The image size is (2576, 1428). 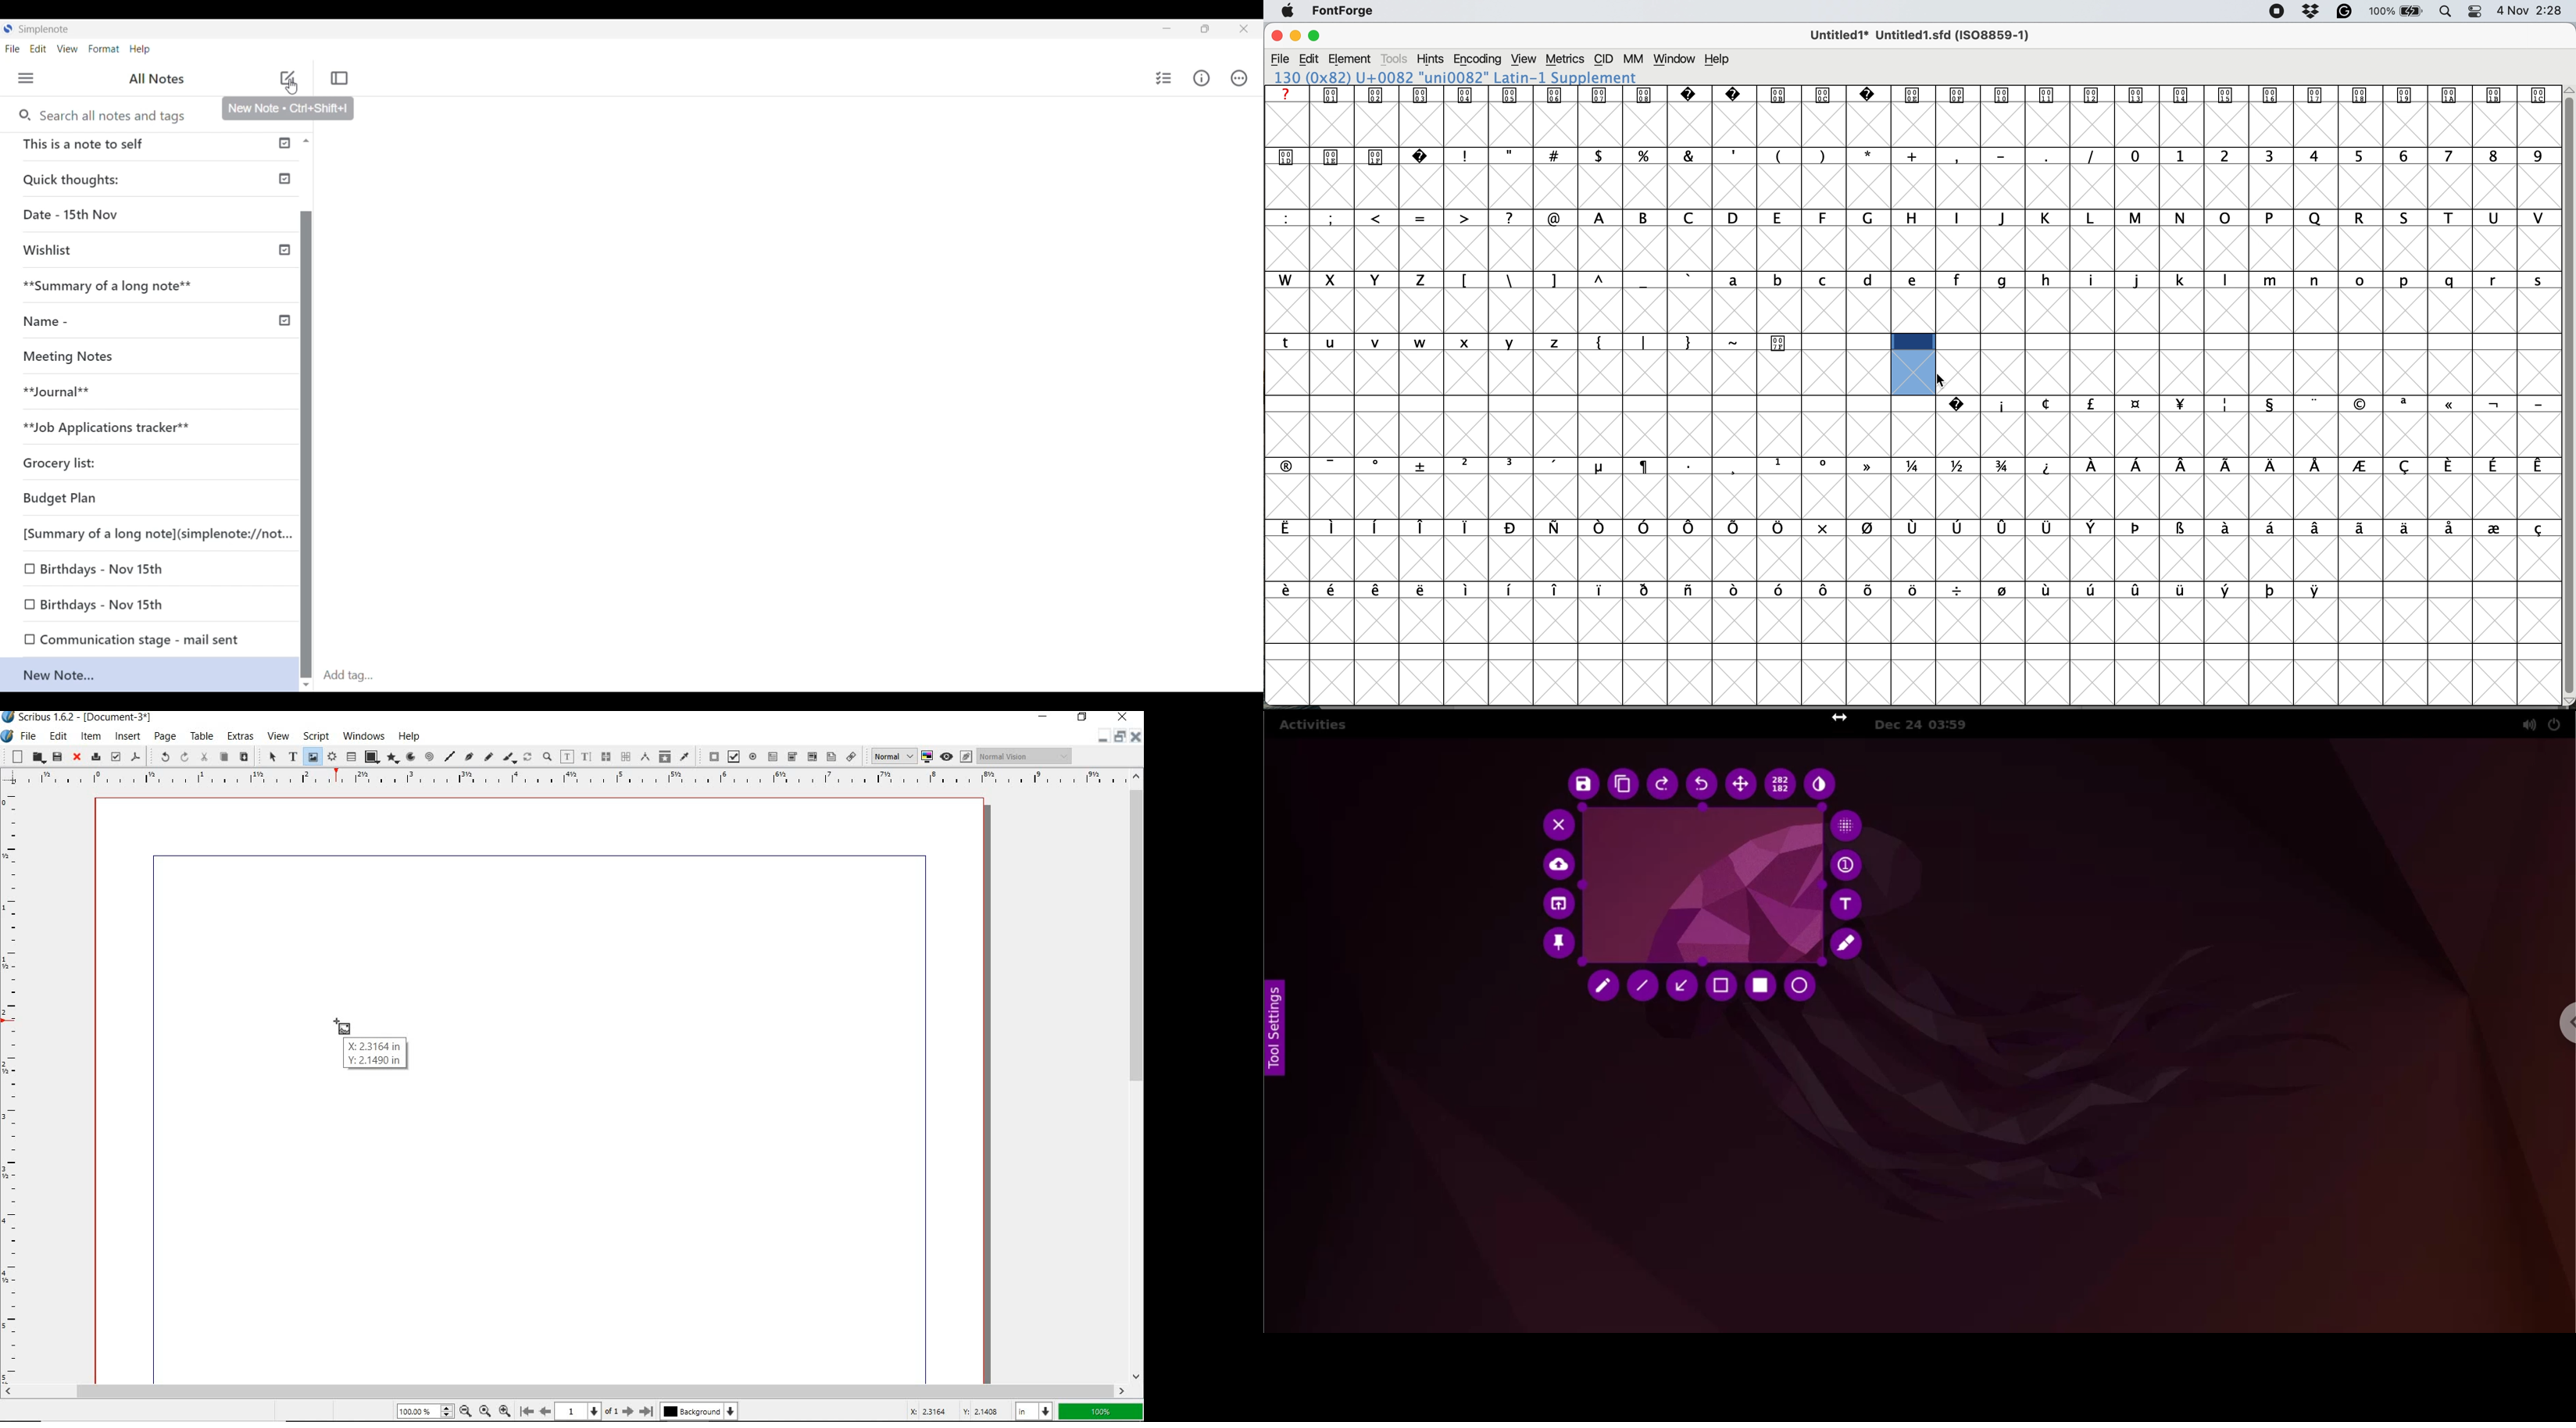 What do you see at coordinates (348, 676) in the screenshot?
I see `Click to type in tag` at bounding box center [348, 676].